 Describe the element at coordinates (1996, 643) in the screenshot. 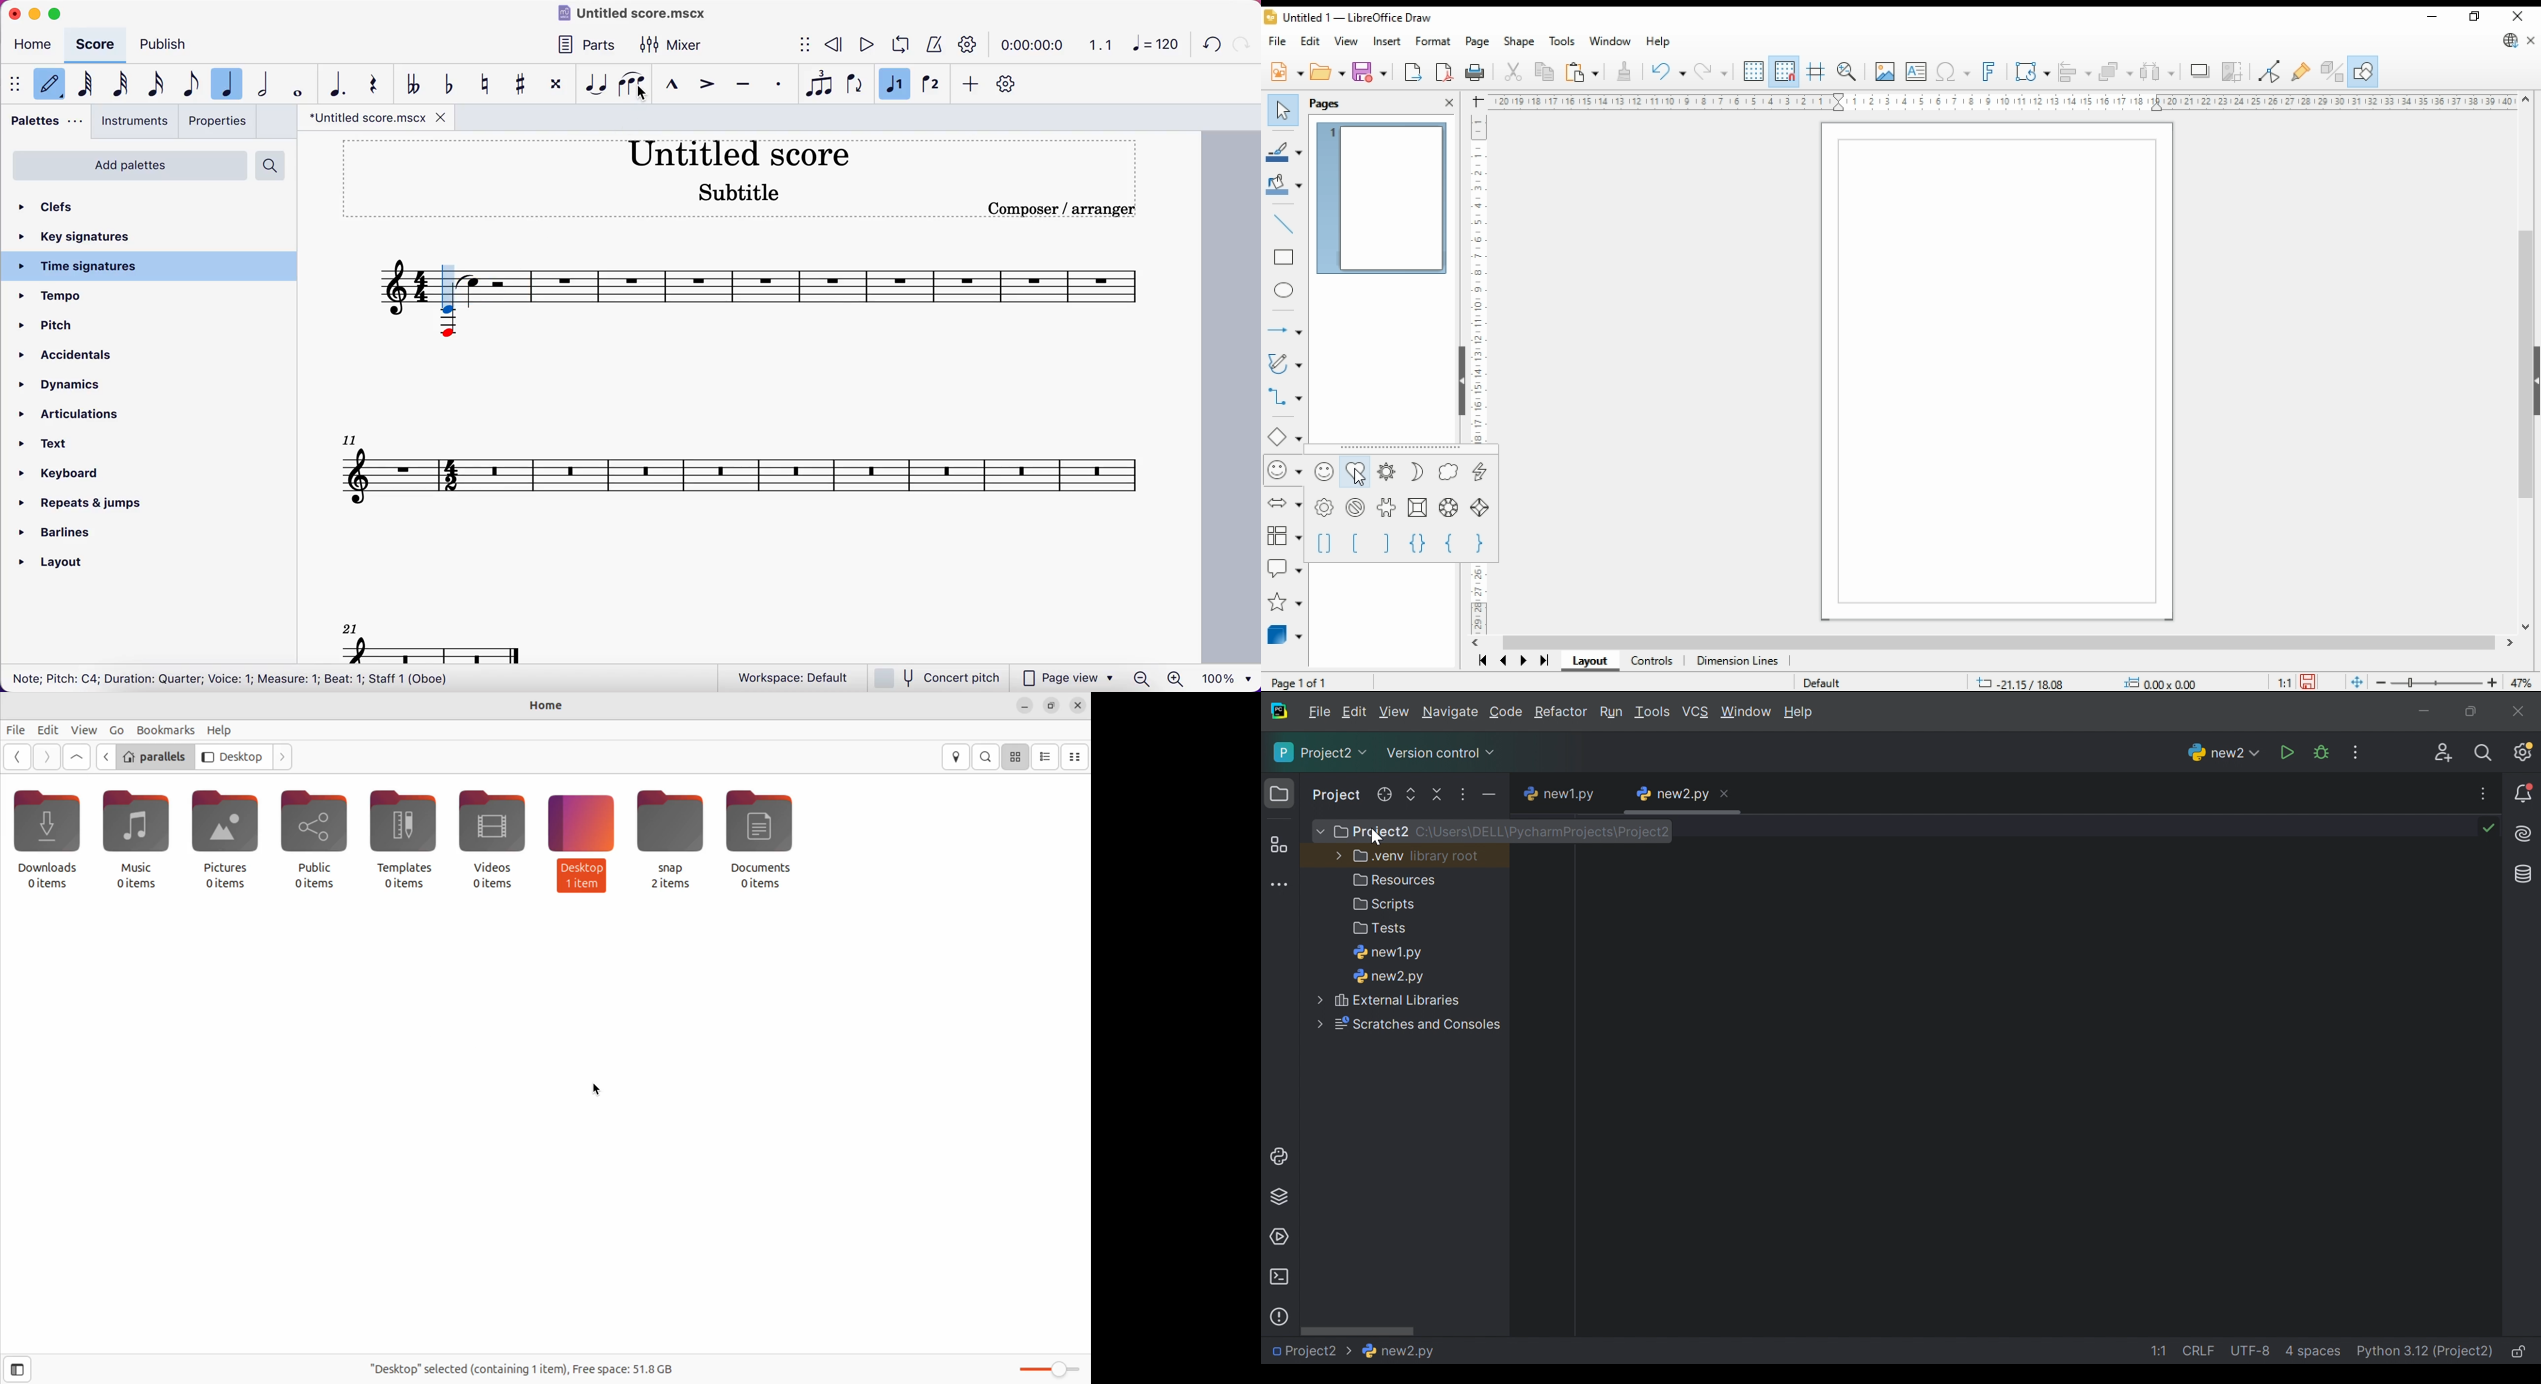

I see `scroll bar` at that location.